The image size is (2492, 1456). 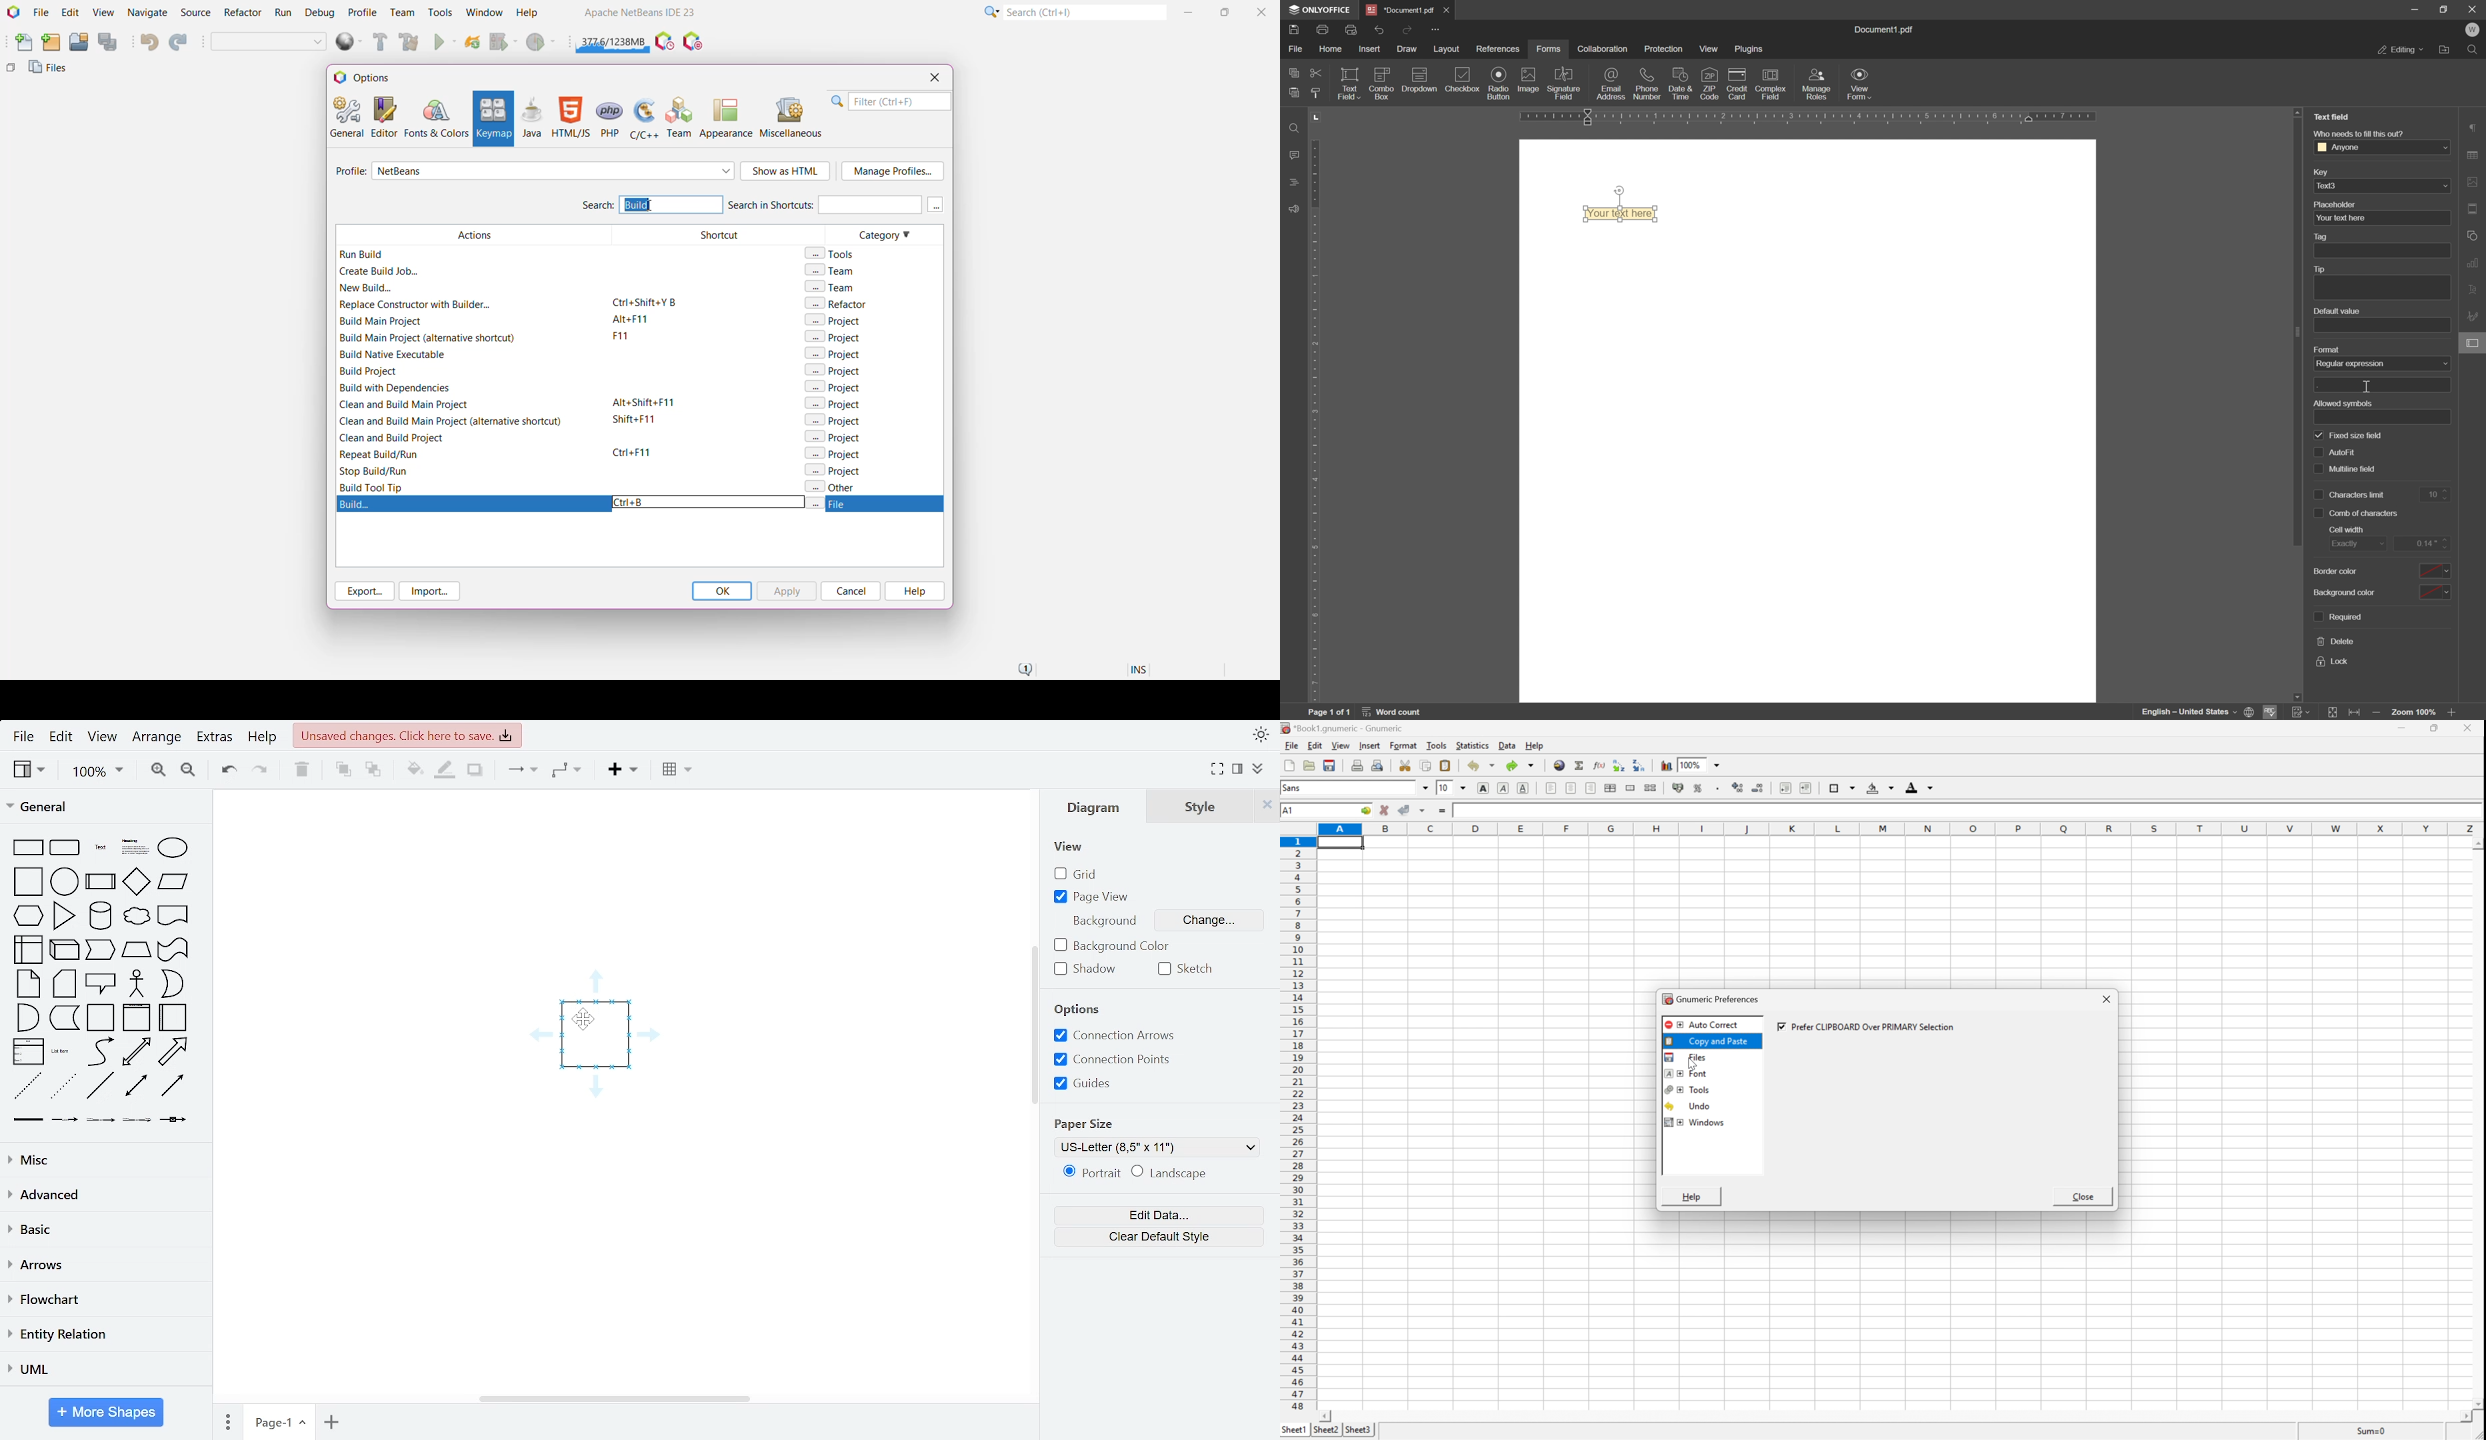 What do you see at coordinates (172, 1051) in the screenshot?
I see `general shapes` at bounding box center [172, 1051].